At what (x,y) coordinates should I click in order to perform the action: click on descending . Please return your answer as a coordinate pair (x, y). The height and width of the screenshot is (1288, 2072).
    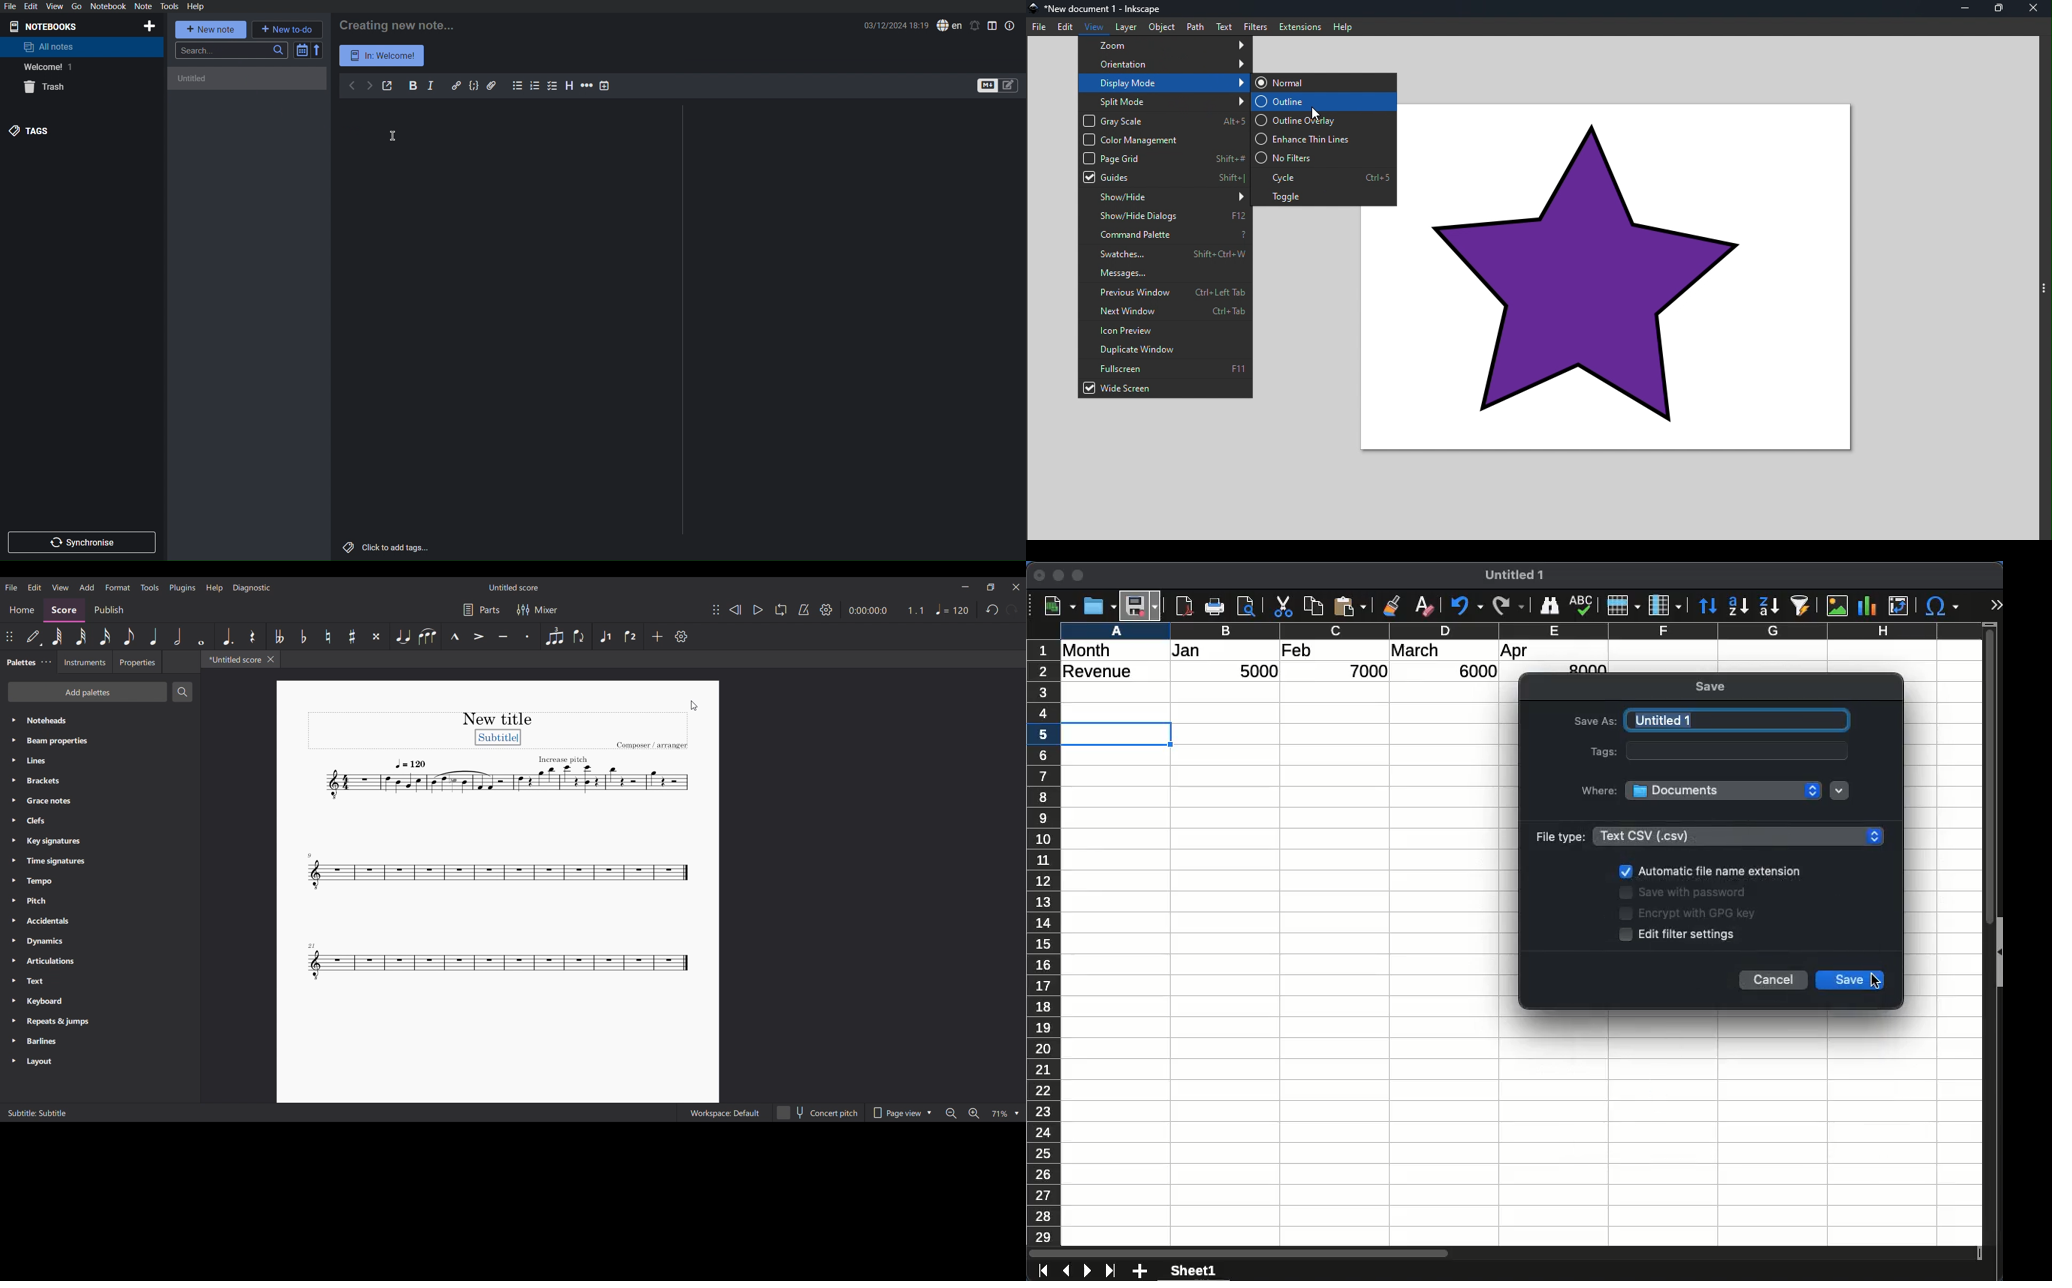
    Looking at the image, I should click on (1768, 605).